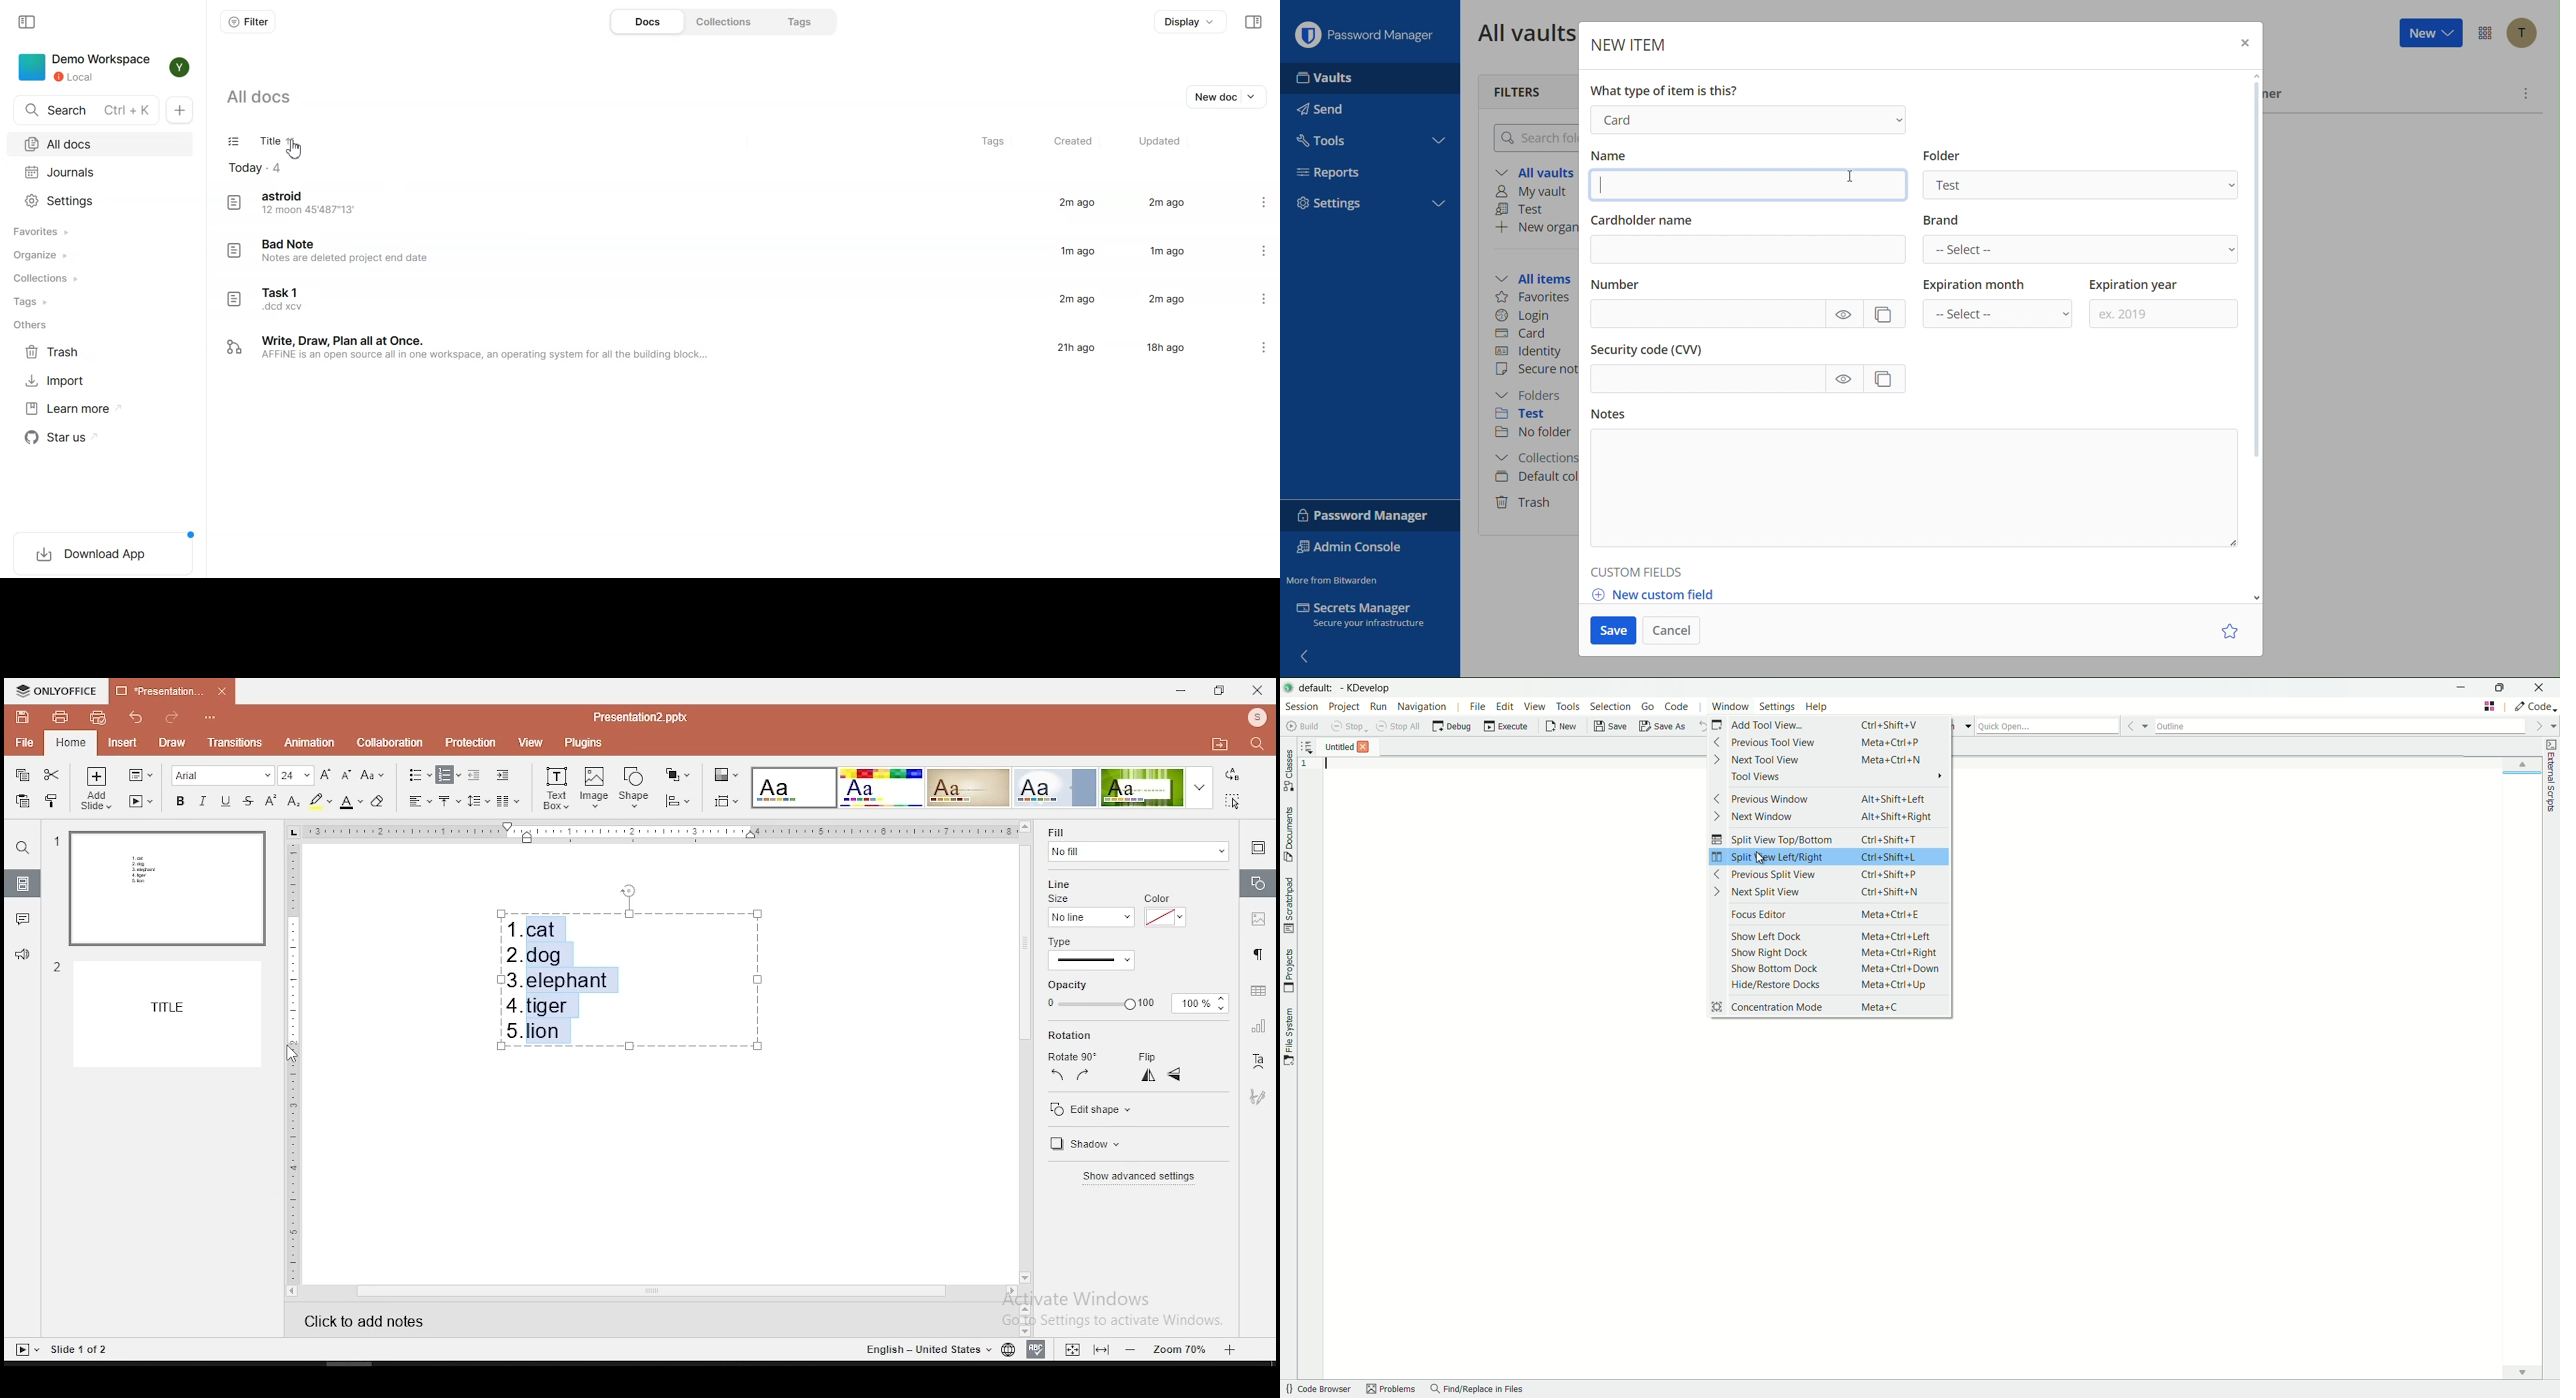  I want to click on image, so click(594, 788).